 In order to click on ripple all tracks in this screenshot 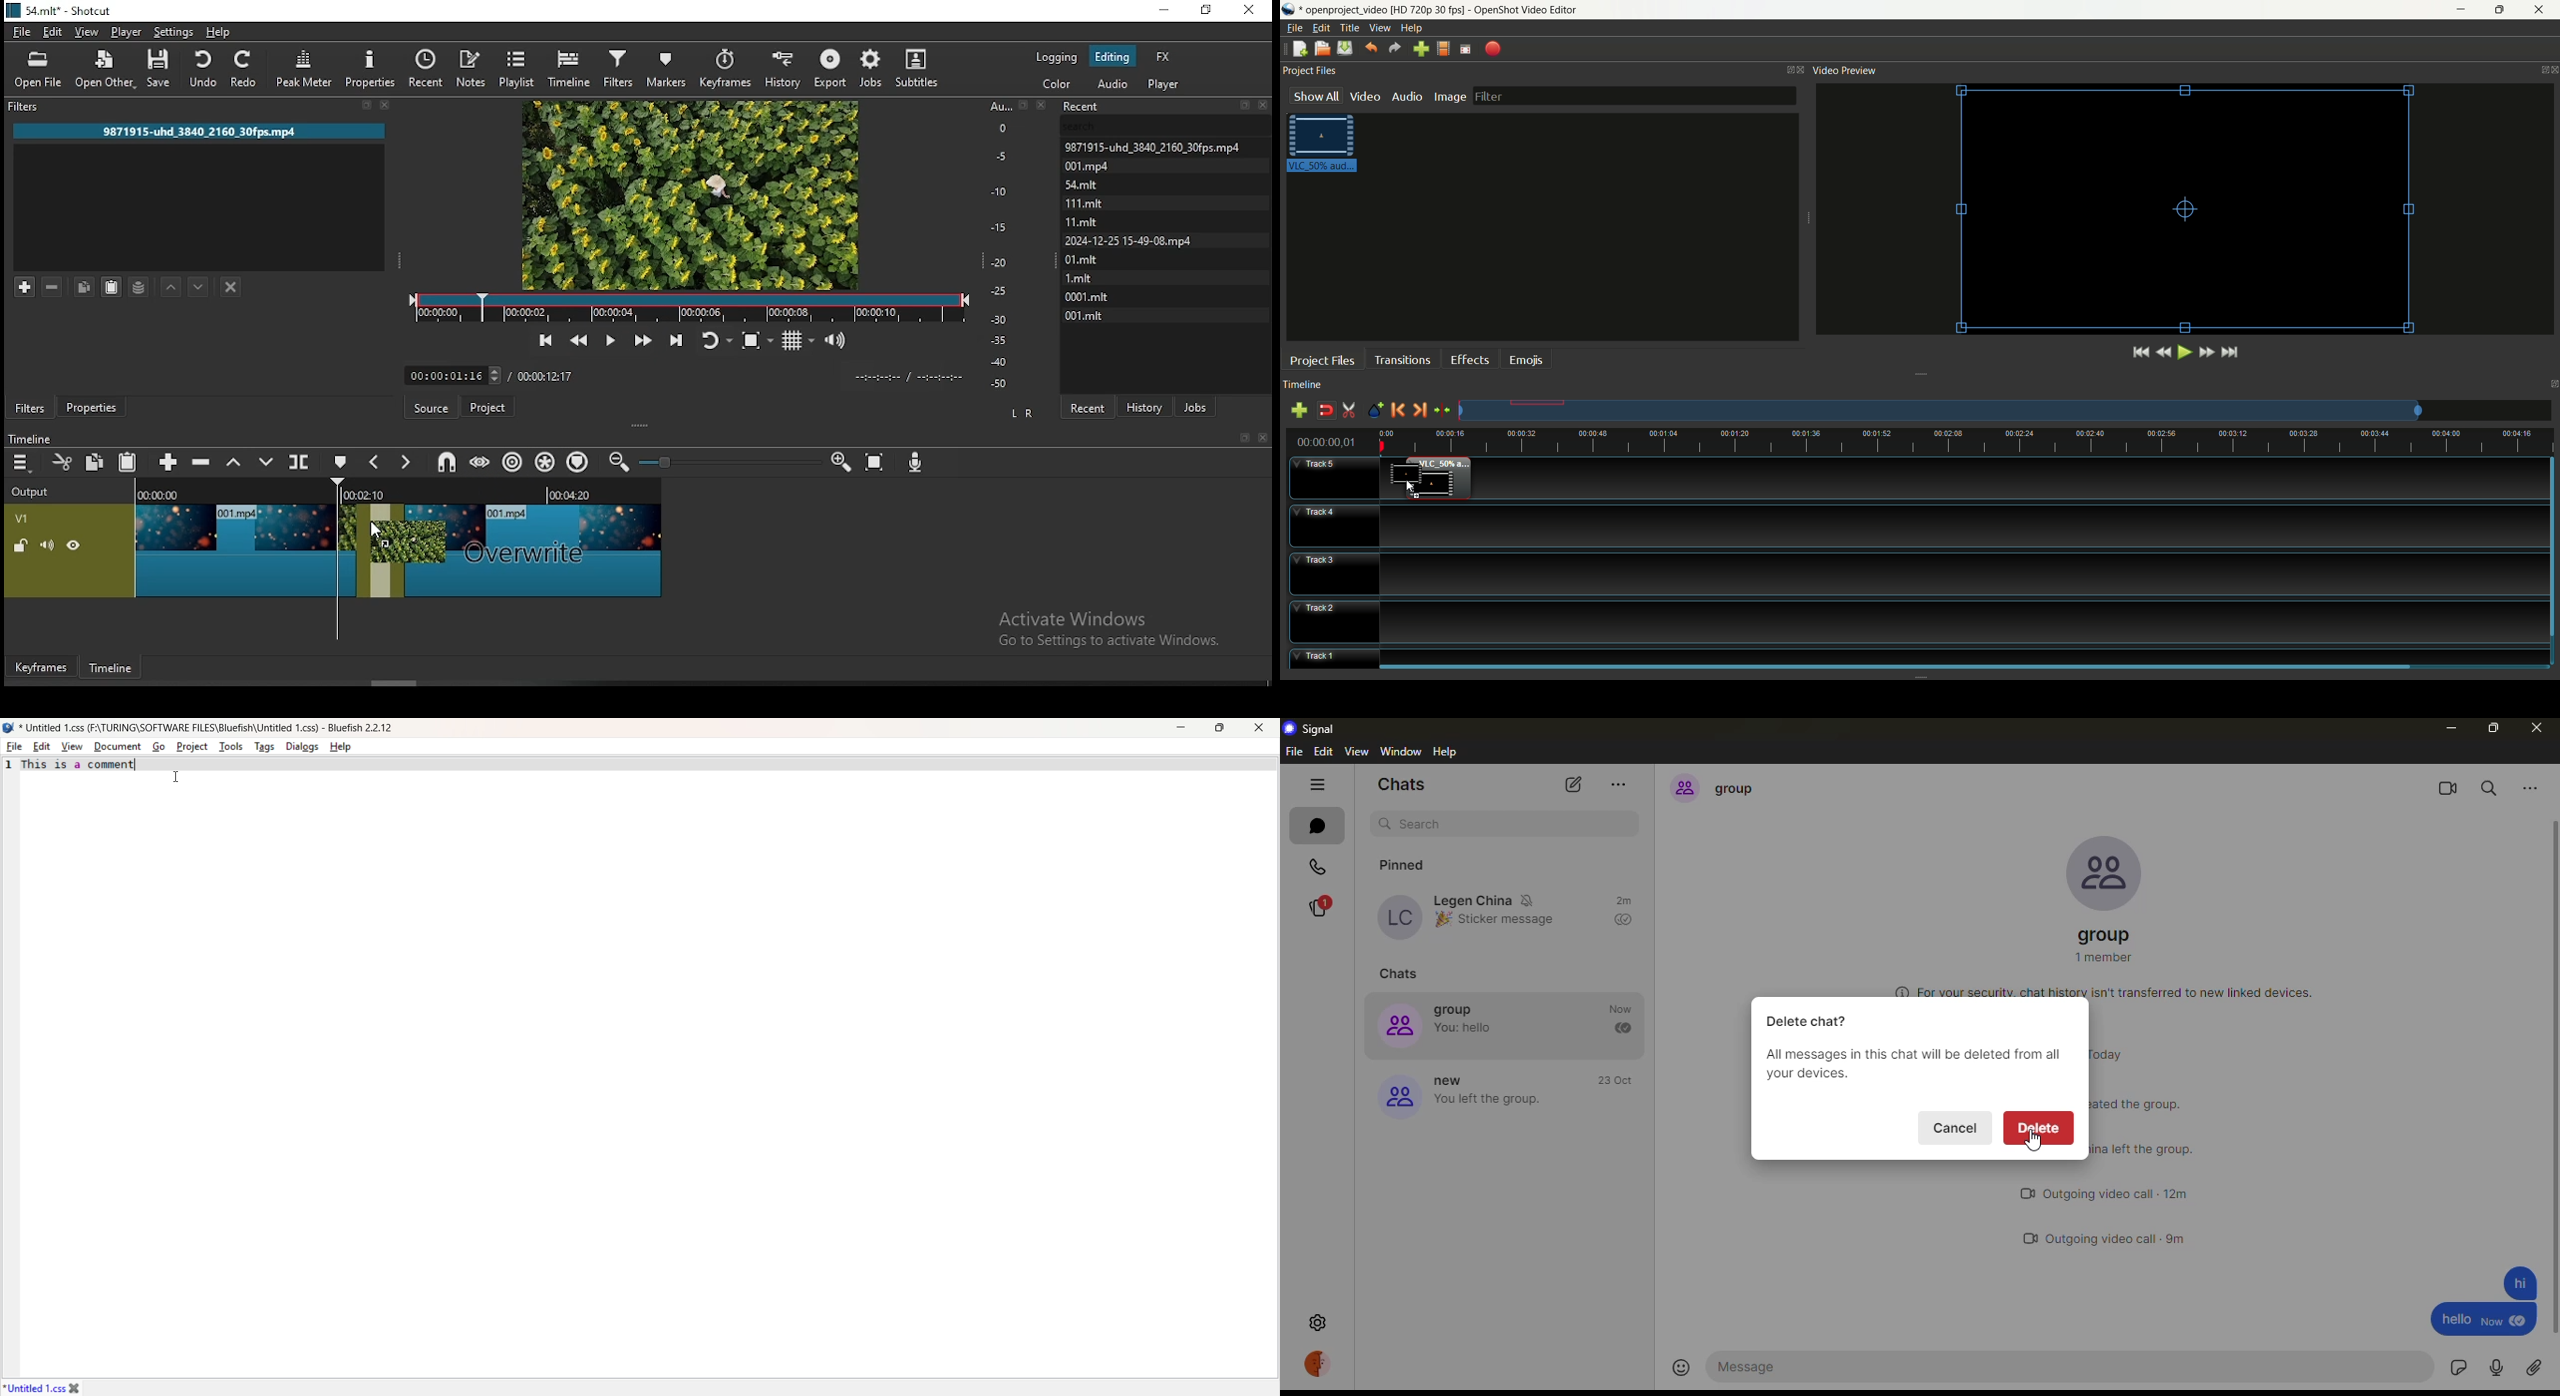, I will do `click(541, 463)`.